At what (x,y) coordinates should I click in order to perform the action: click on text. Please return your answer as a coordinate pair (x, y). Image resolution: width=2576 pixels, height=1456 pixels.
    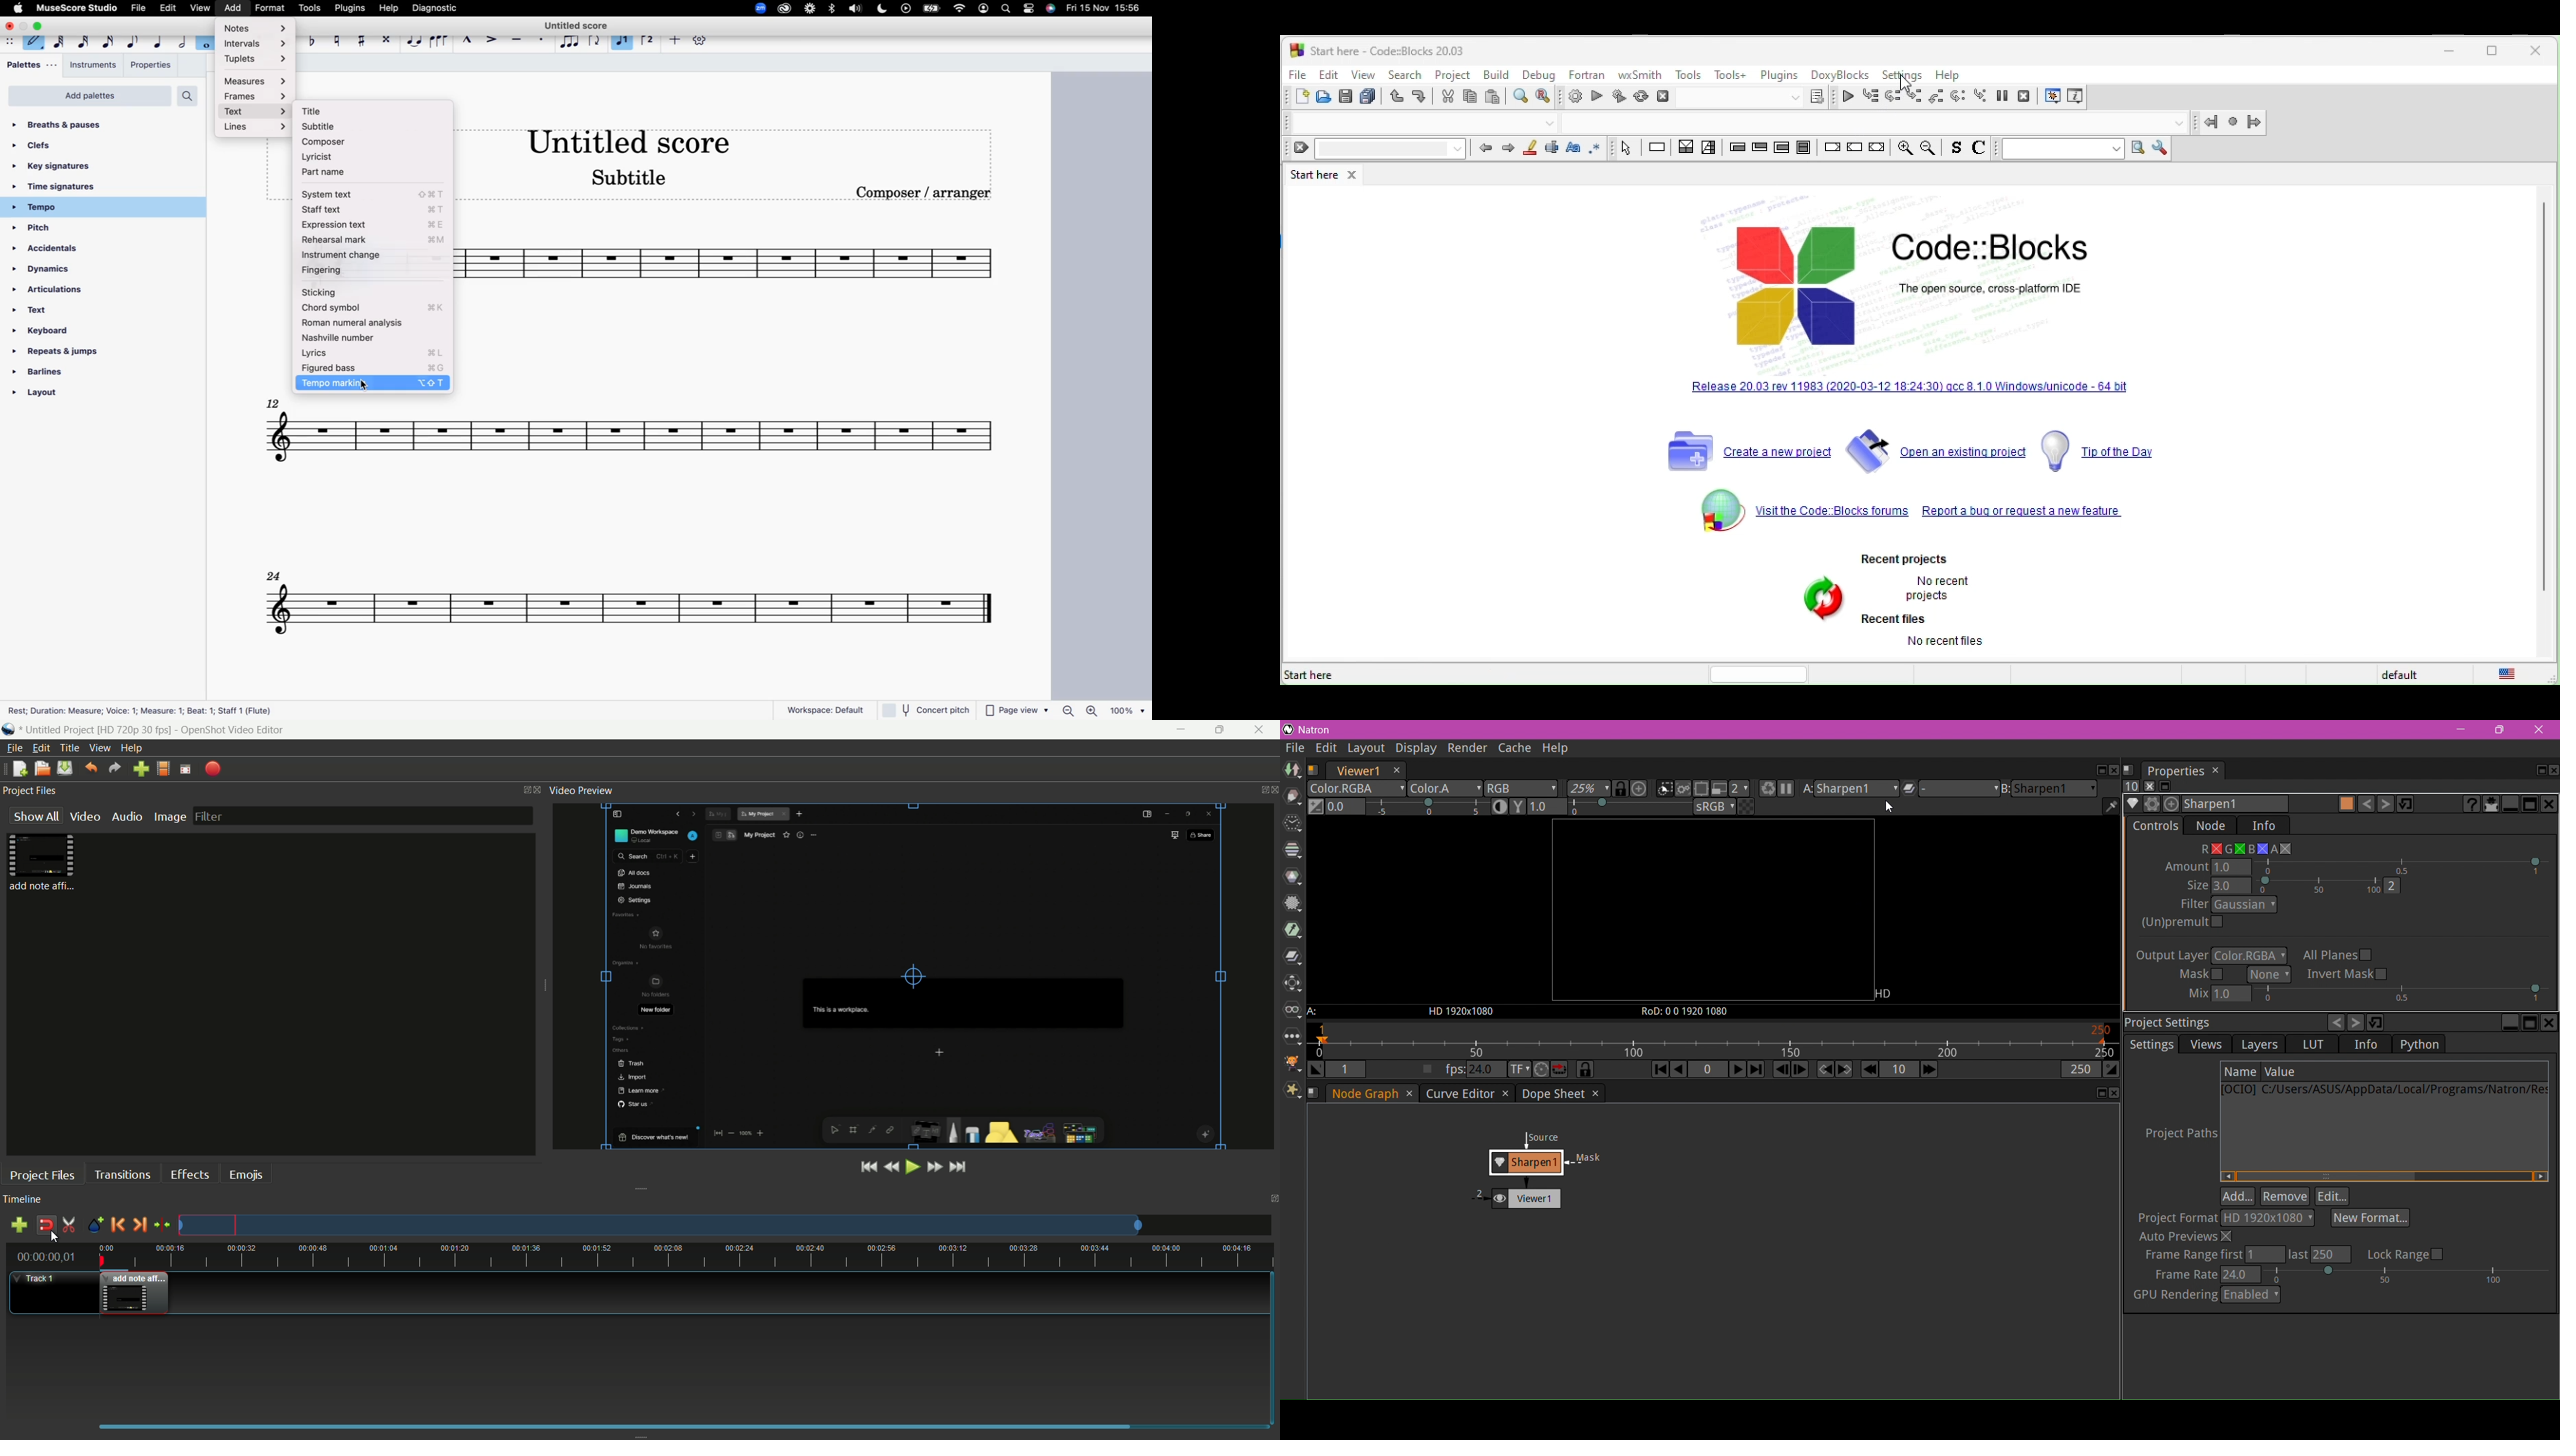
    Looking at the image, I should click on (256, 110).